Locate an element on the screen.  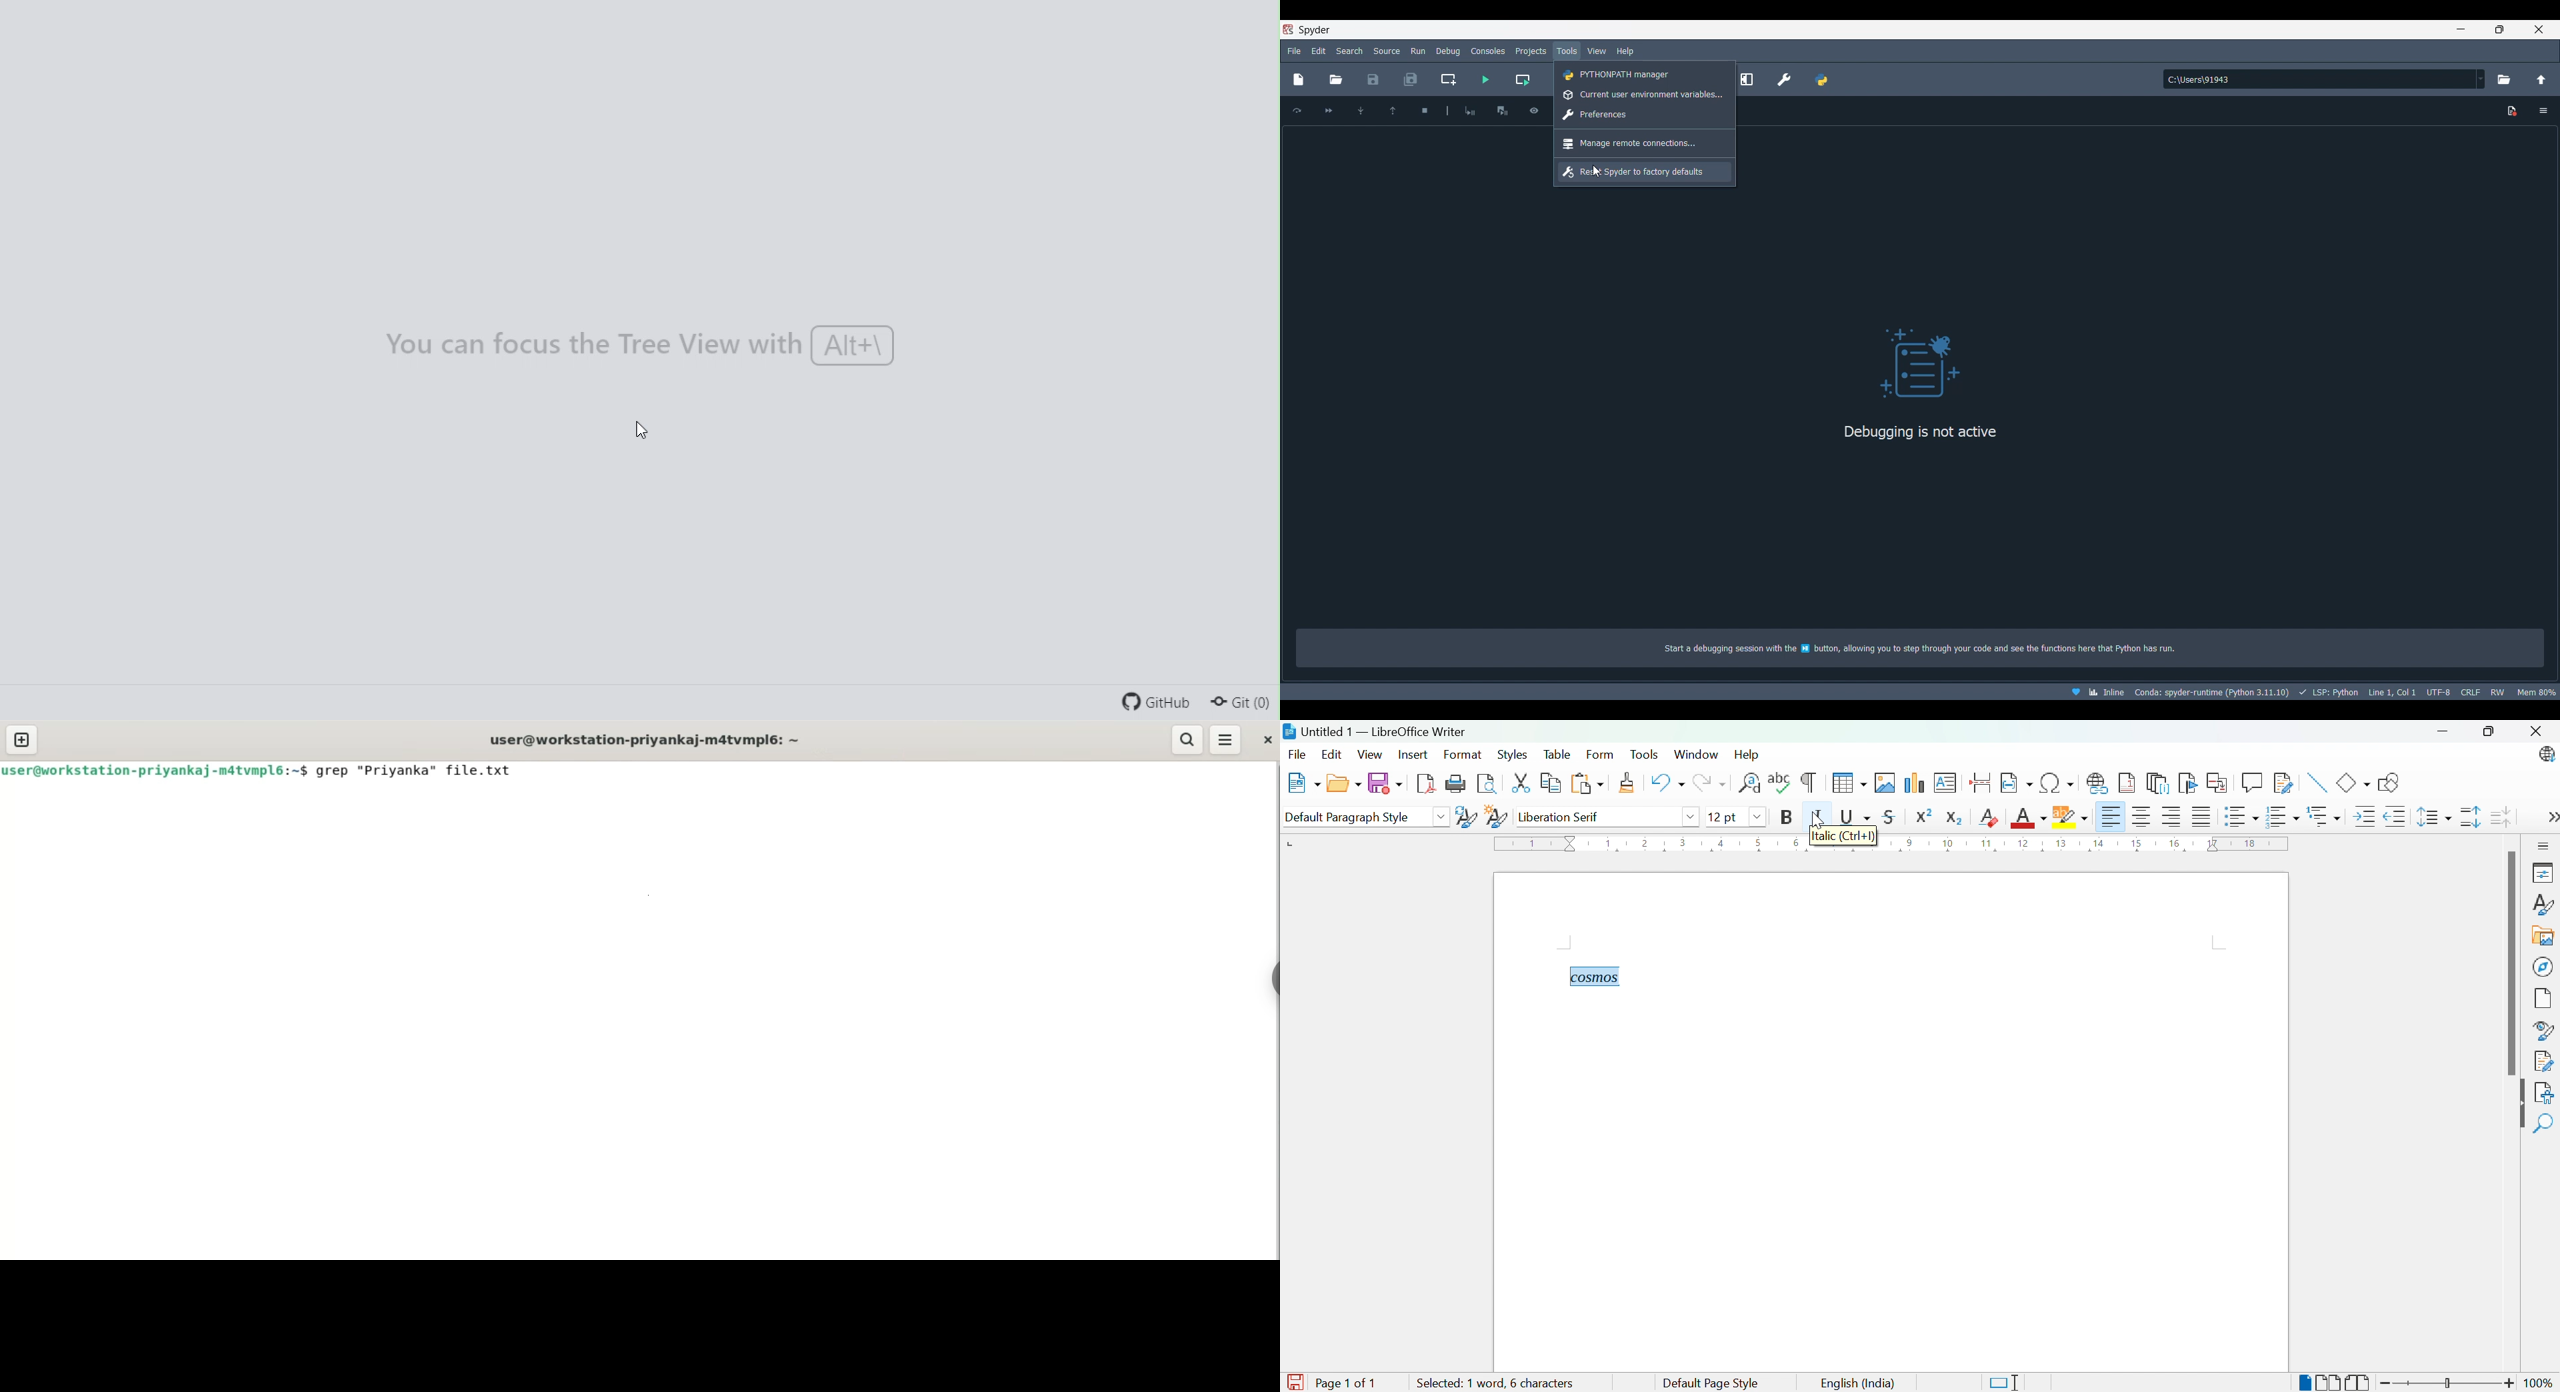
Current user environment variables is located at coordinates (1644, 95).